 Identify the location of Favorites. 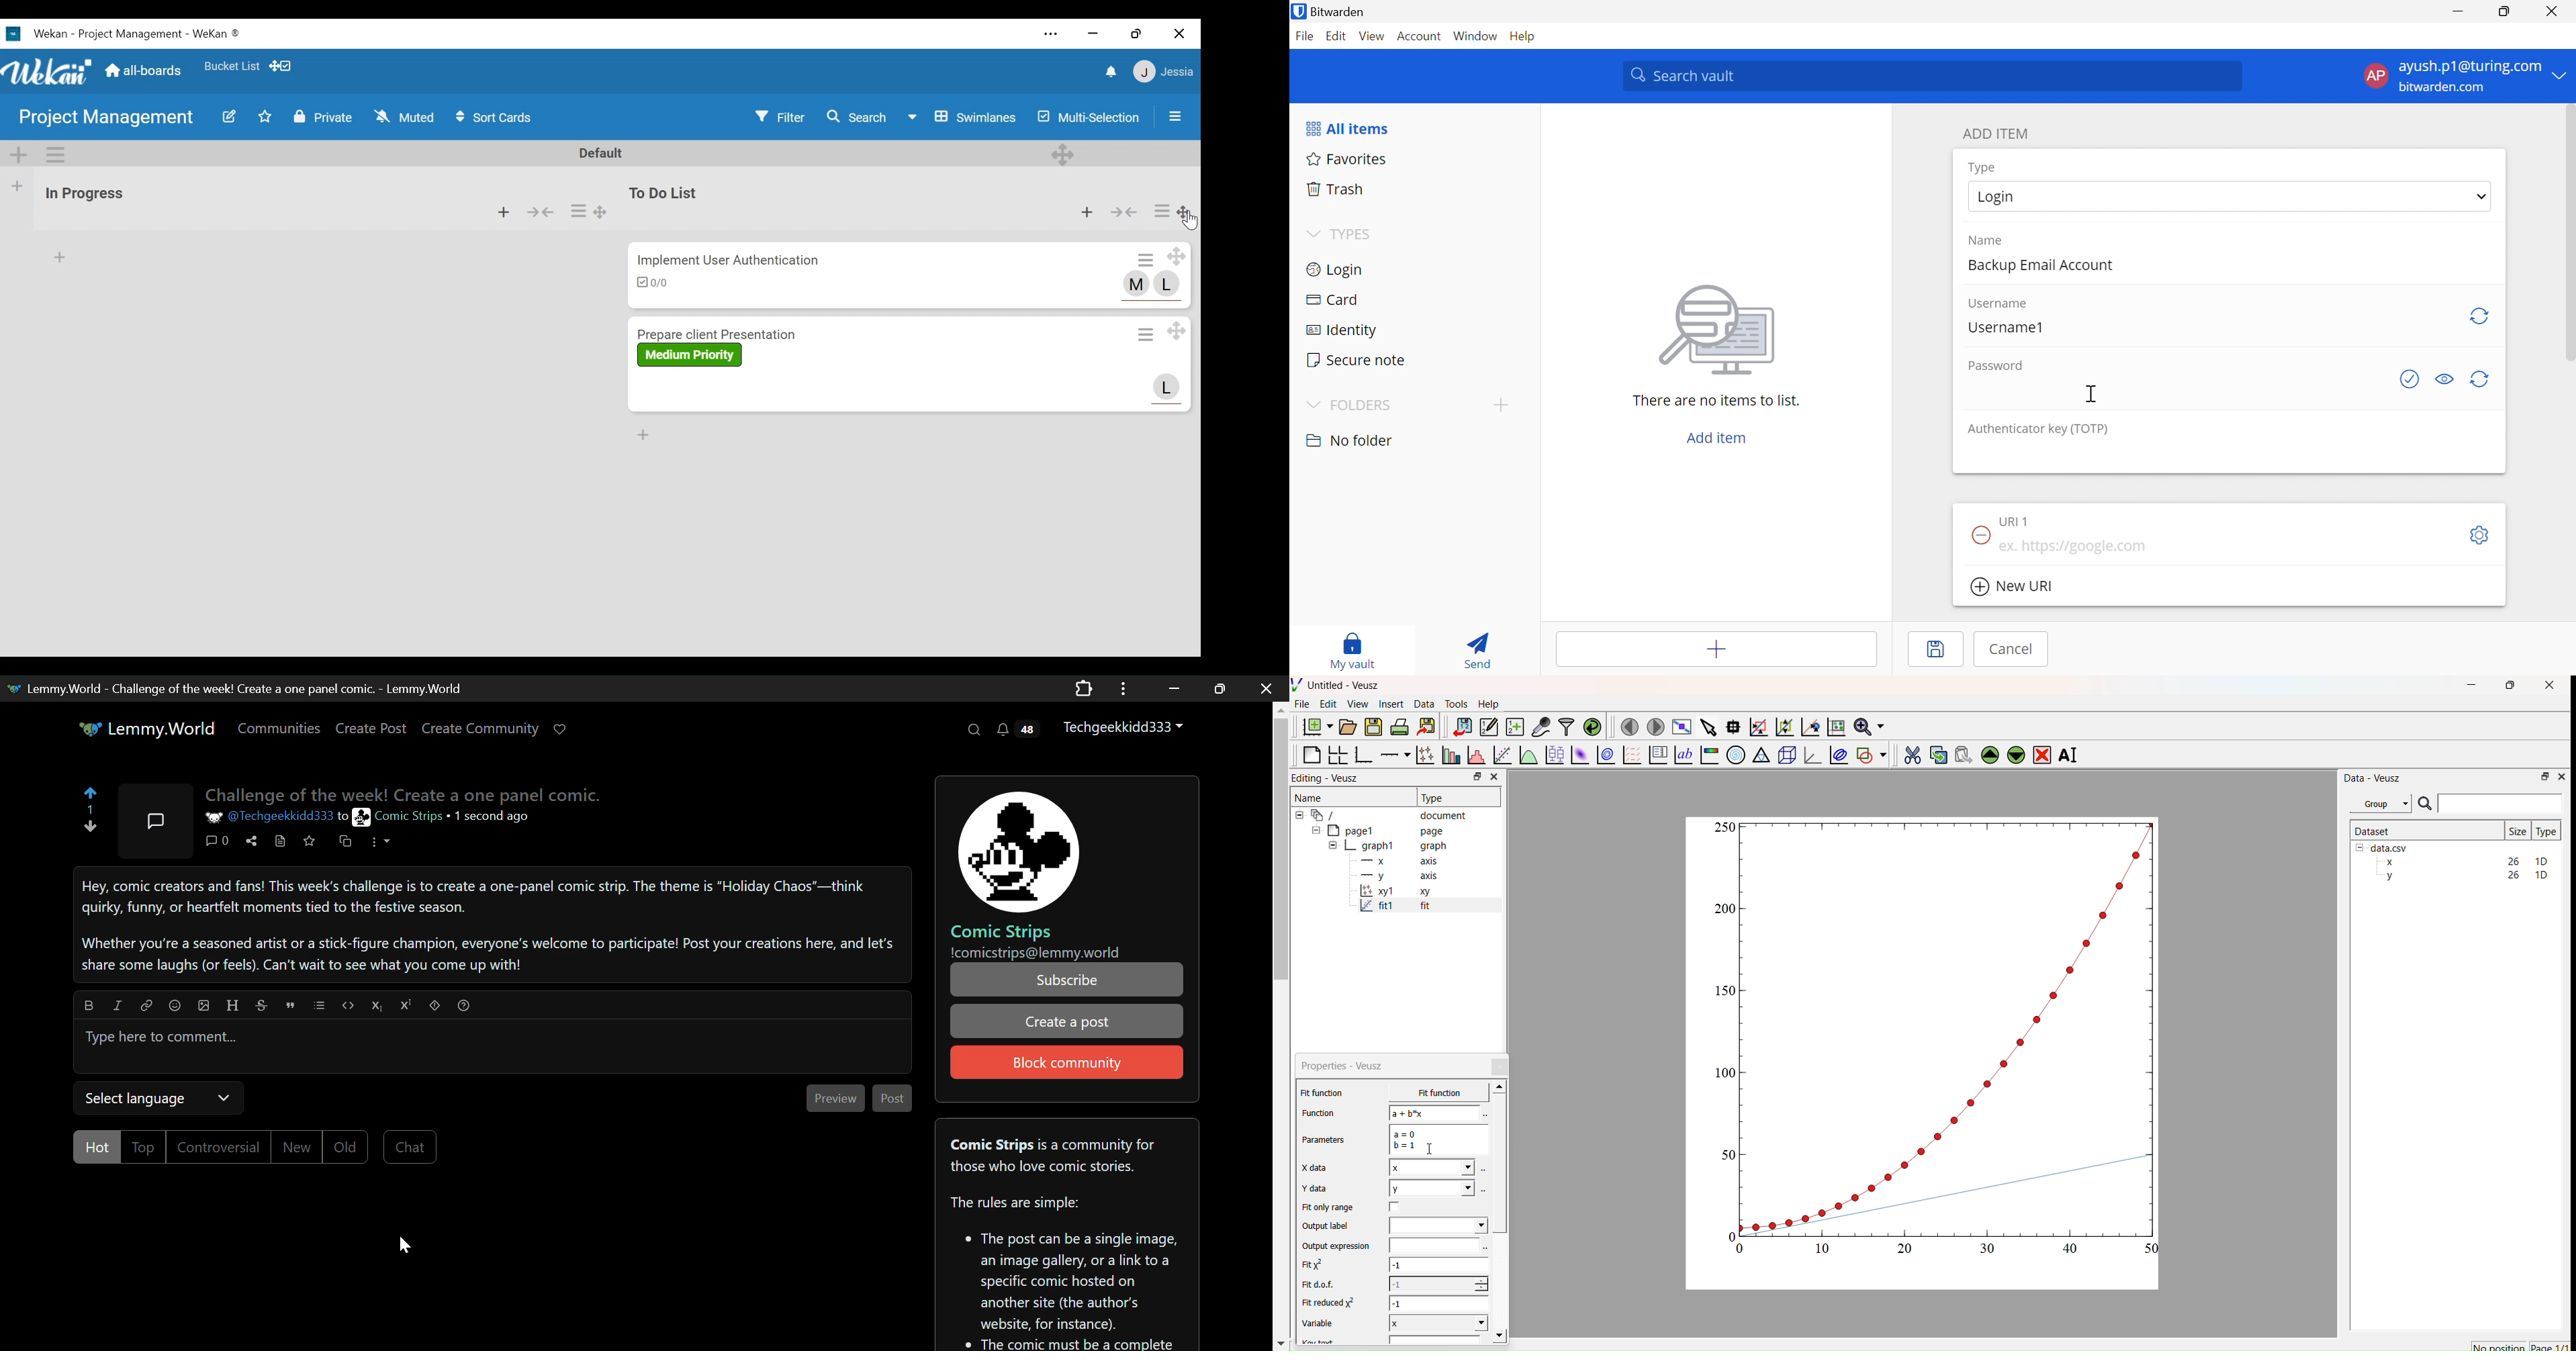
(1348, 158).